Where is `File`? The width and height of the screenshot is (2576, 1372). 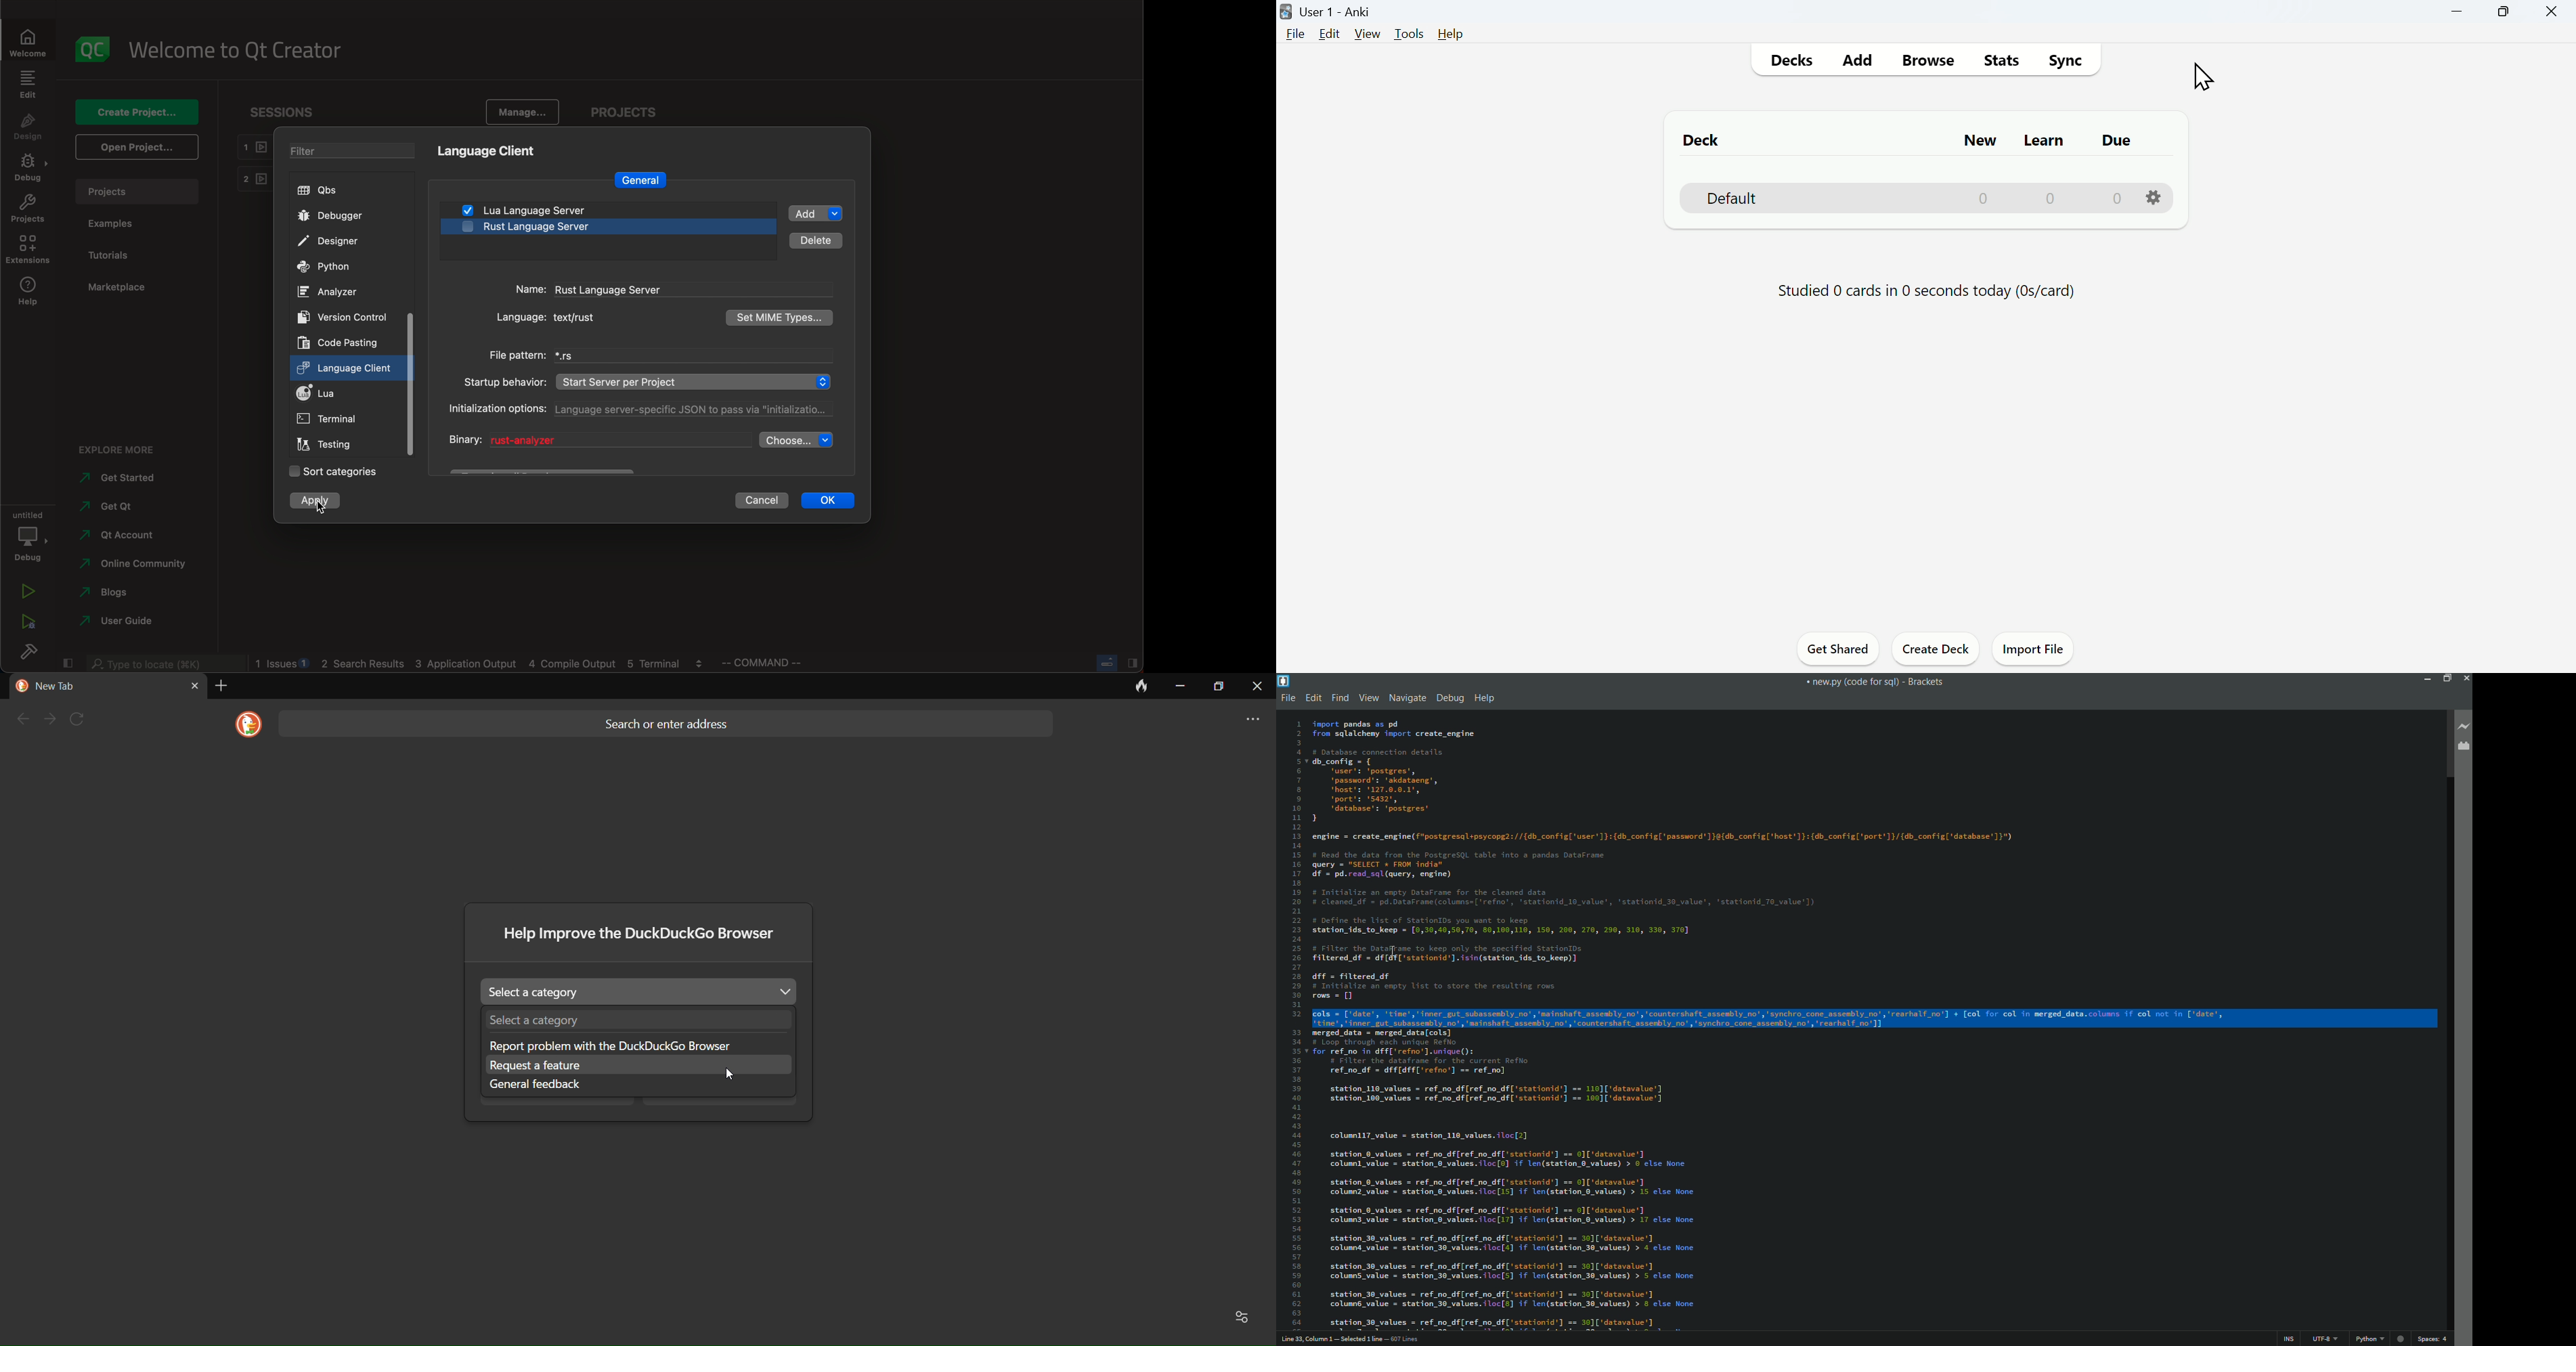 File is located at coordinates (1293, 35).